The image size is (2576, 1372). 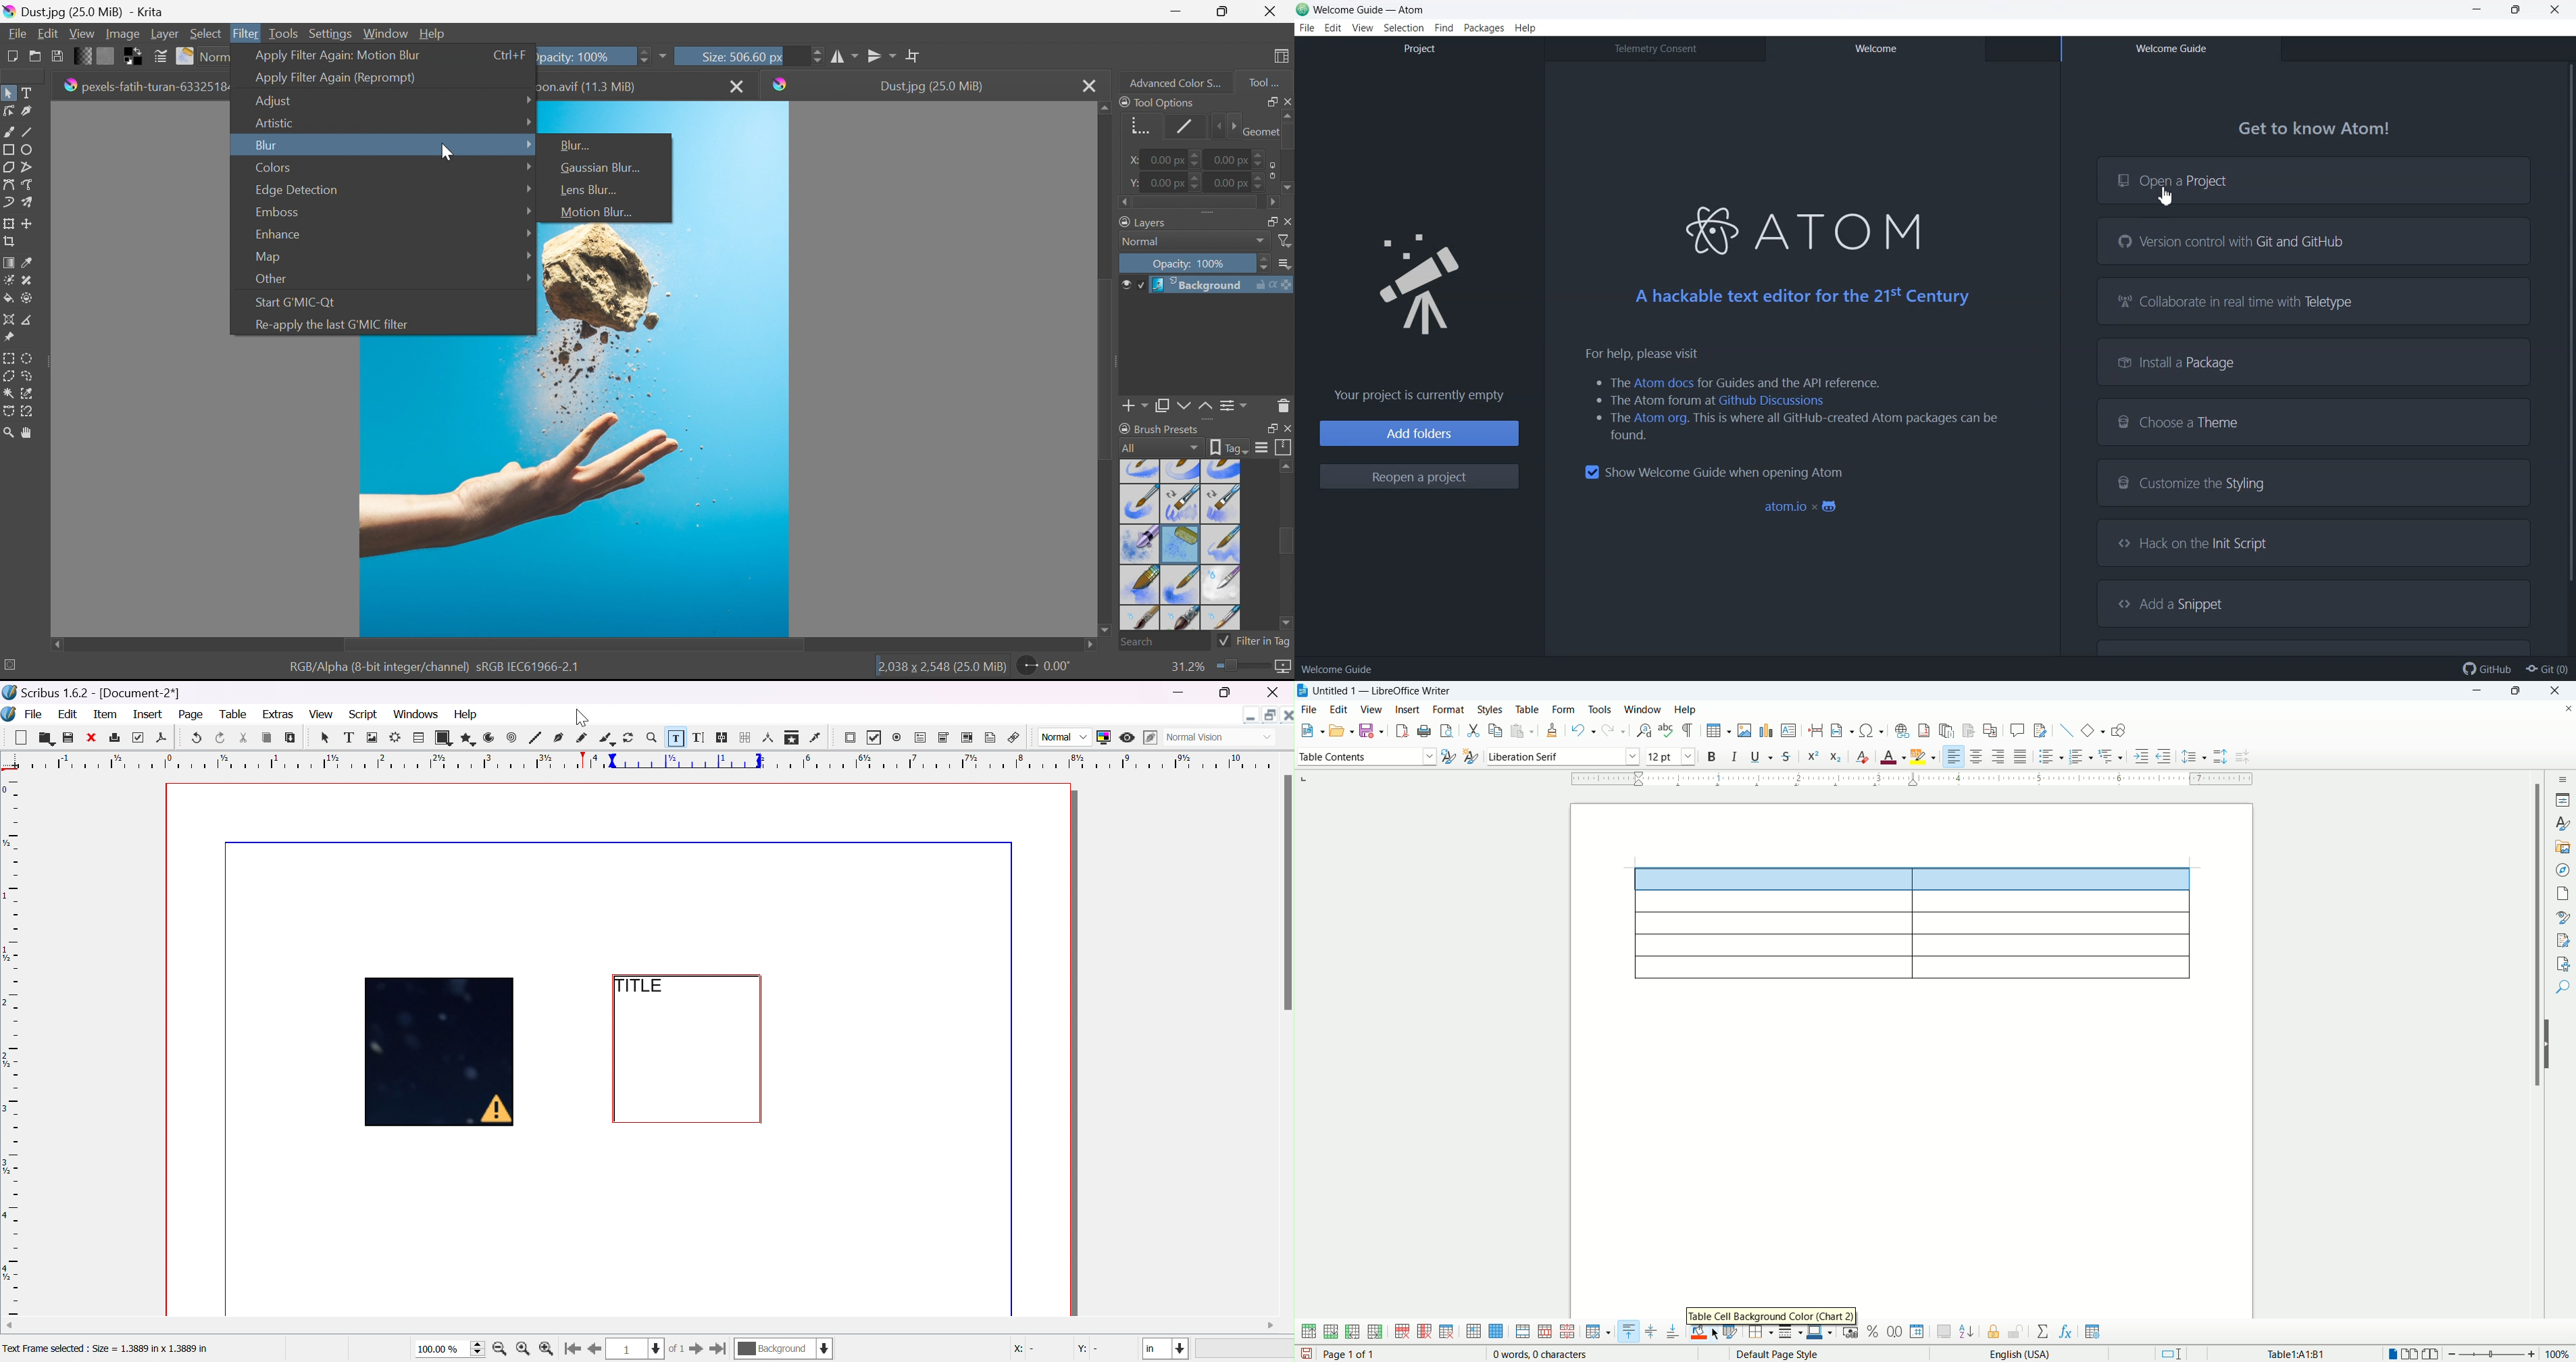 What do you see at coordinates (595, 212) in the screenshot?
I see `Motion Blur...` at bounding box center [595, 212].